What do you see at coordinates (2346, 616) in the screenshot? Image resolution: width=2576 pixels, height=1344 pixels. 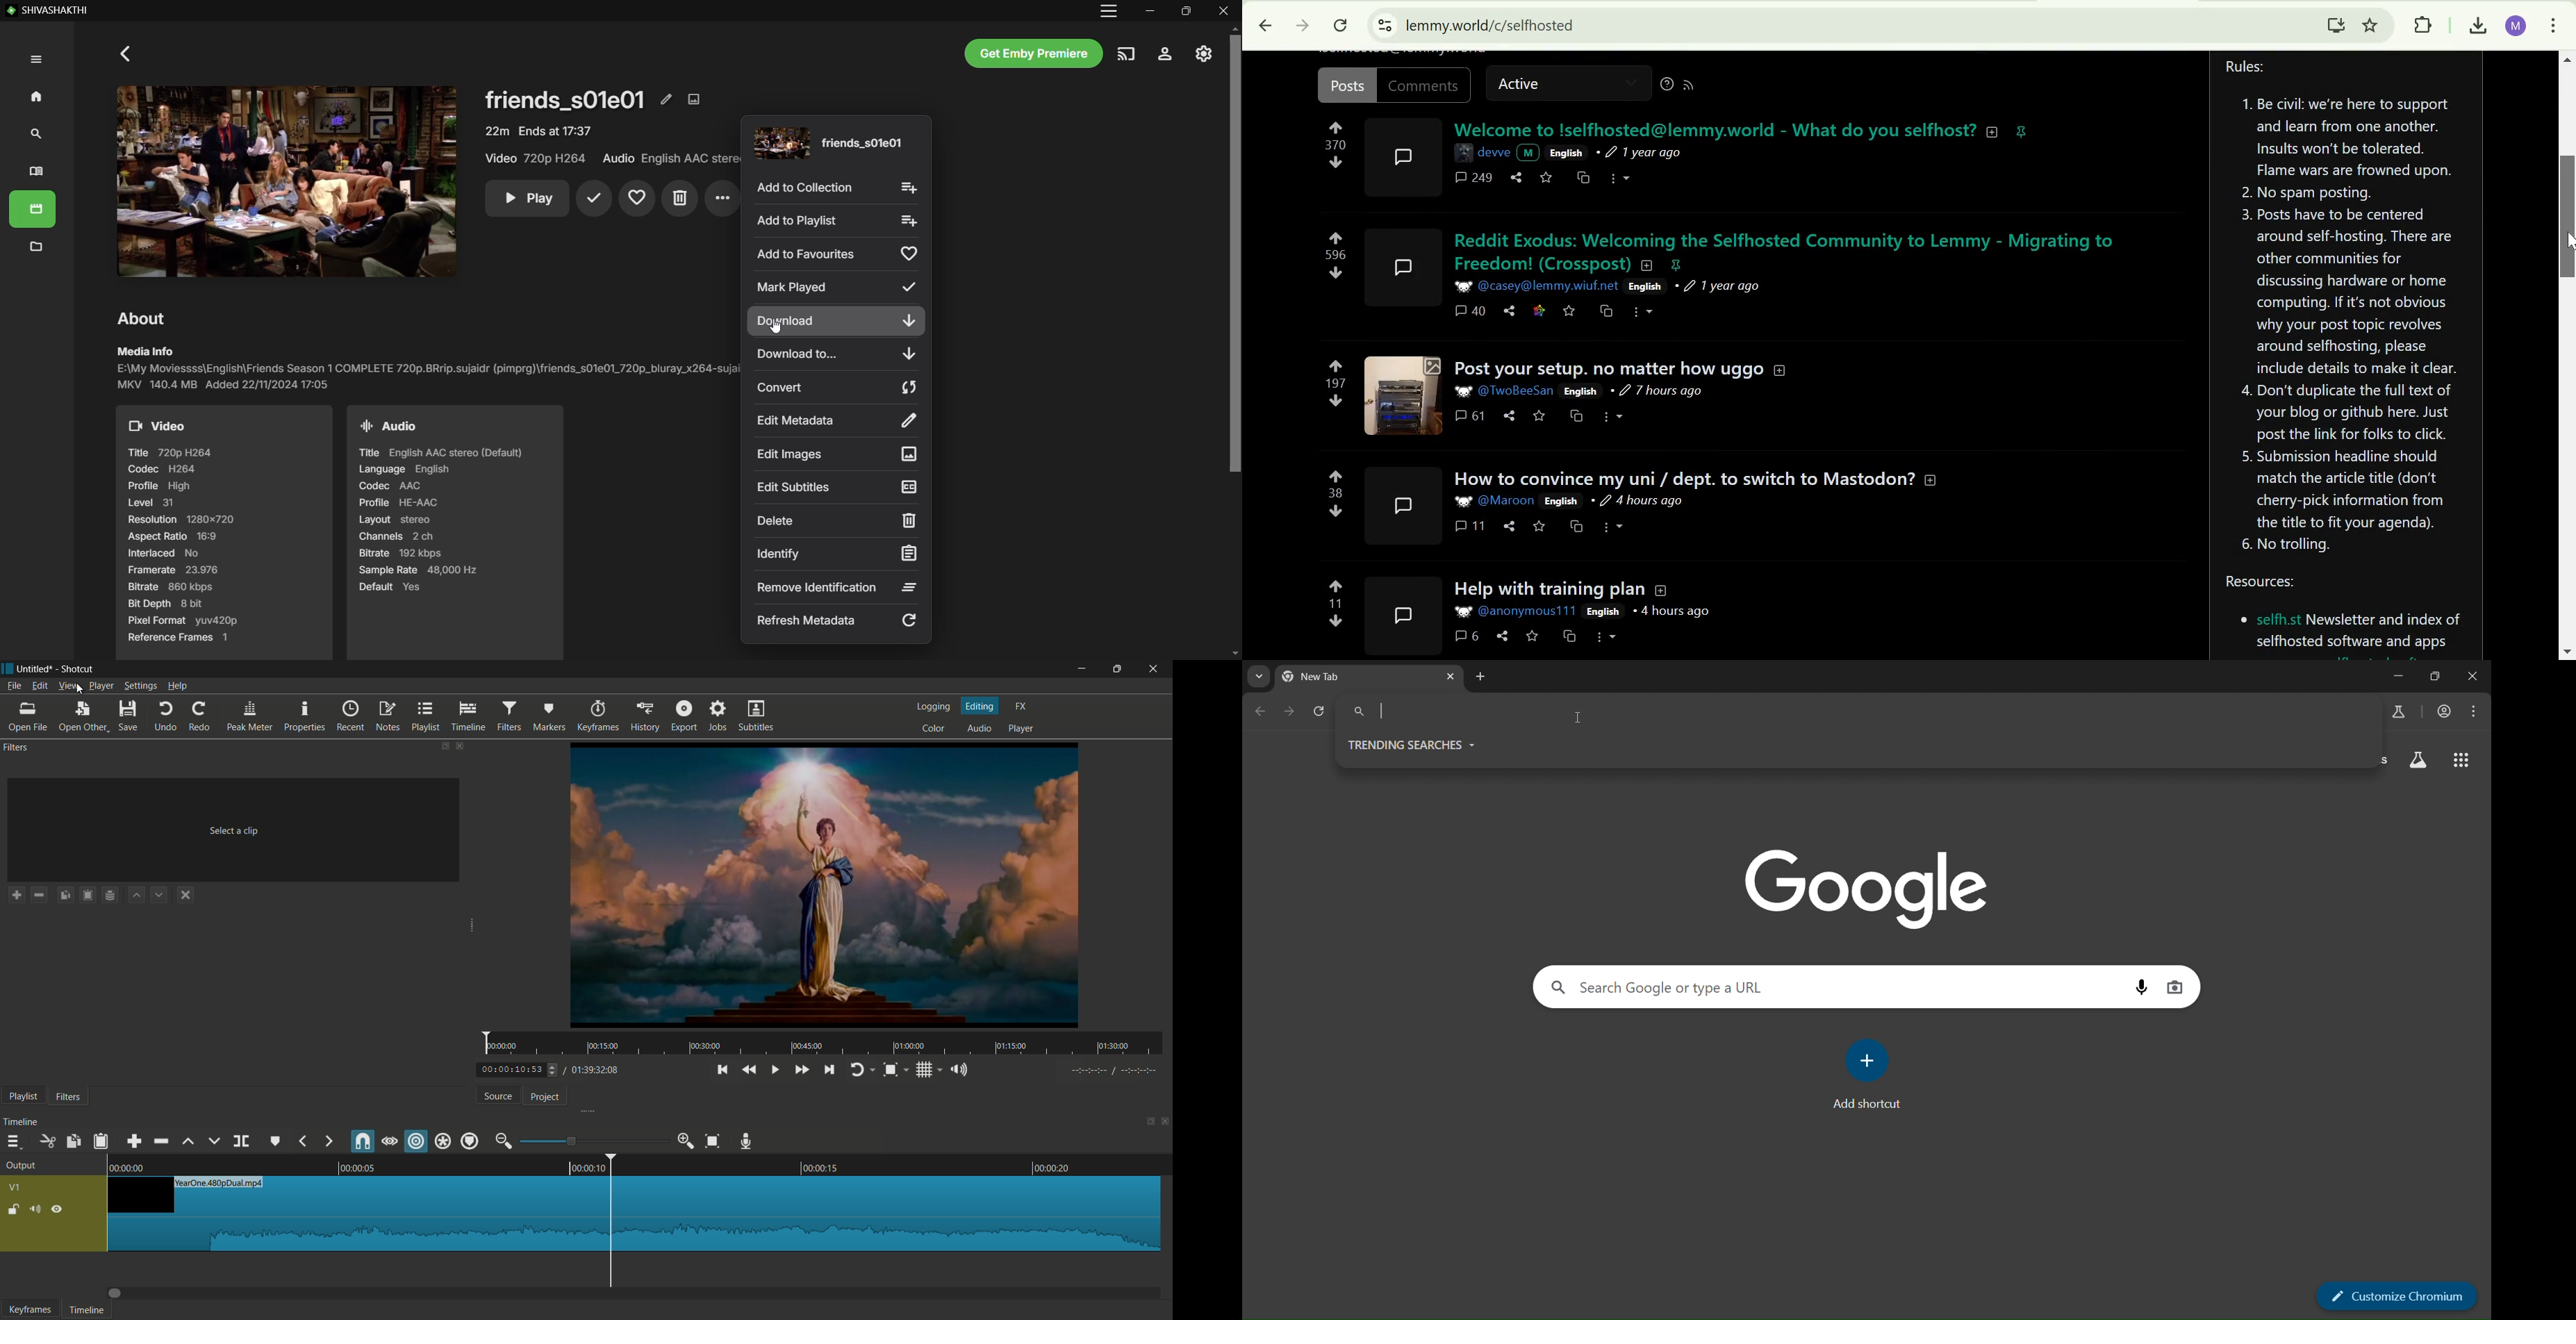 I see `Resources:` at bounding box center [2346, 616].